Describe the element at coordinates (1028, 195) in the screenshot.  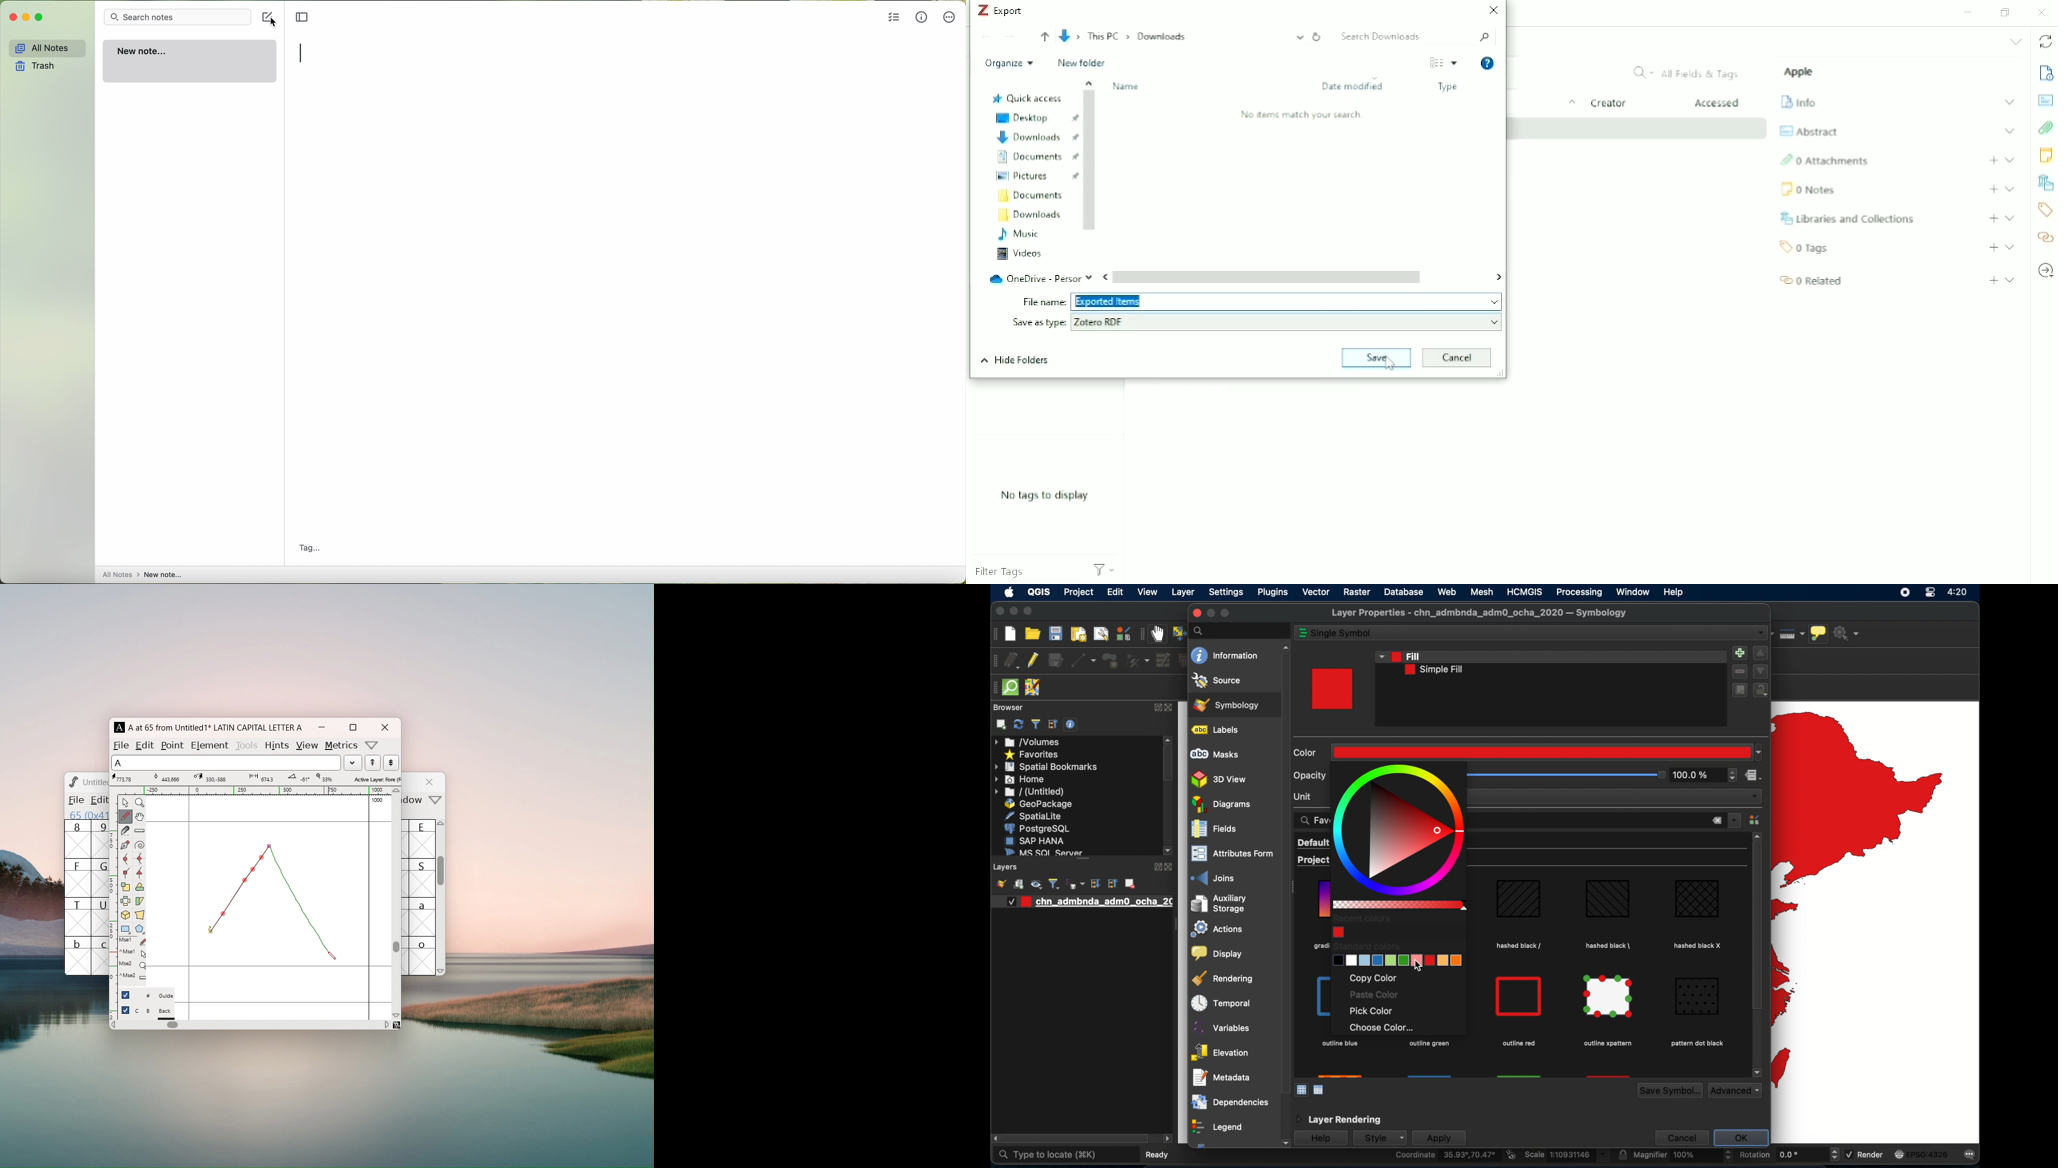
I see `Documents` at that location.